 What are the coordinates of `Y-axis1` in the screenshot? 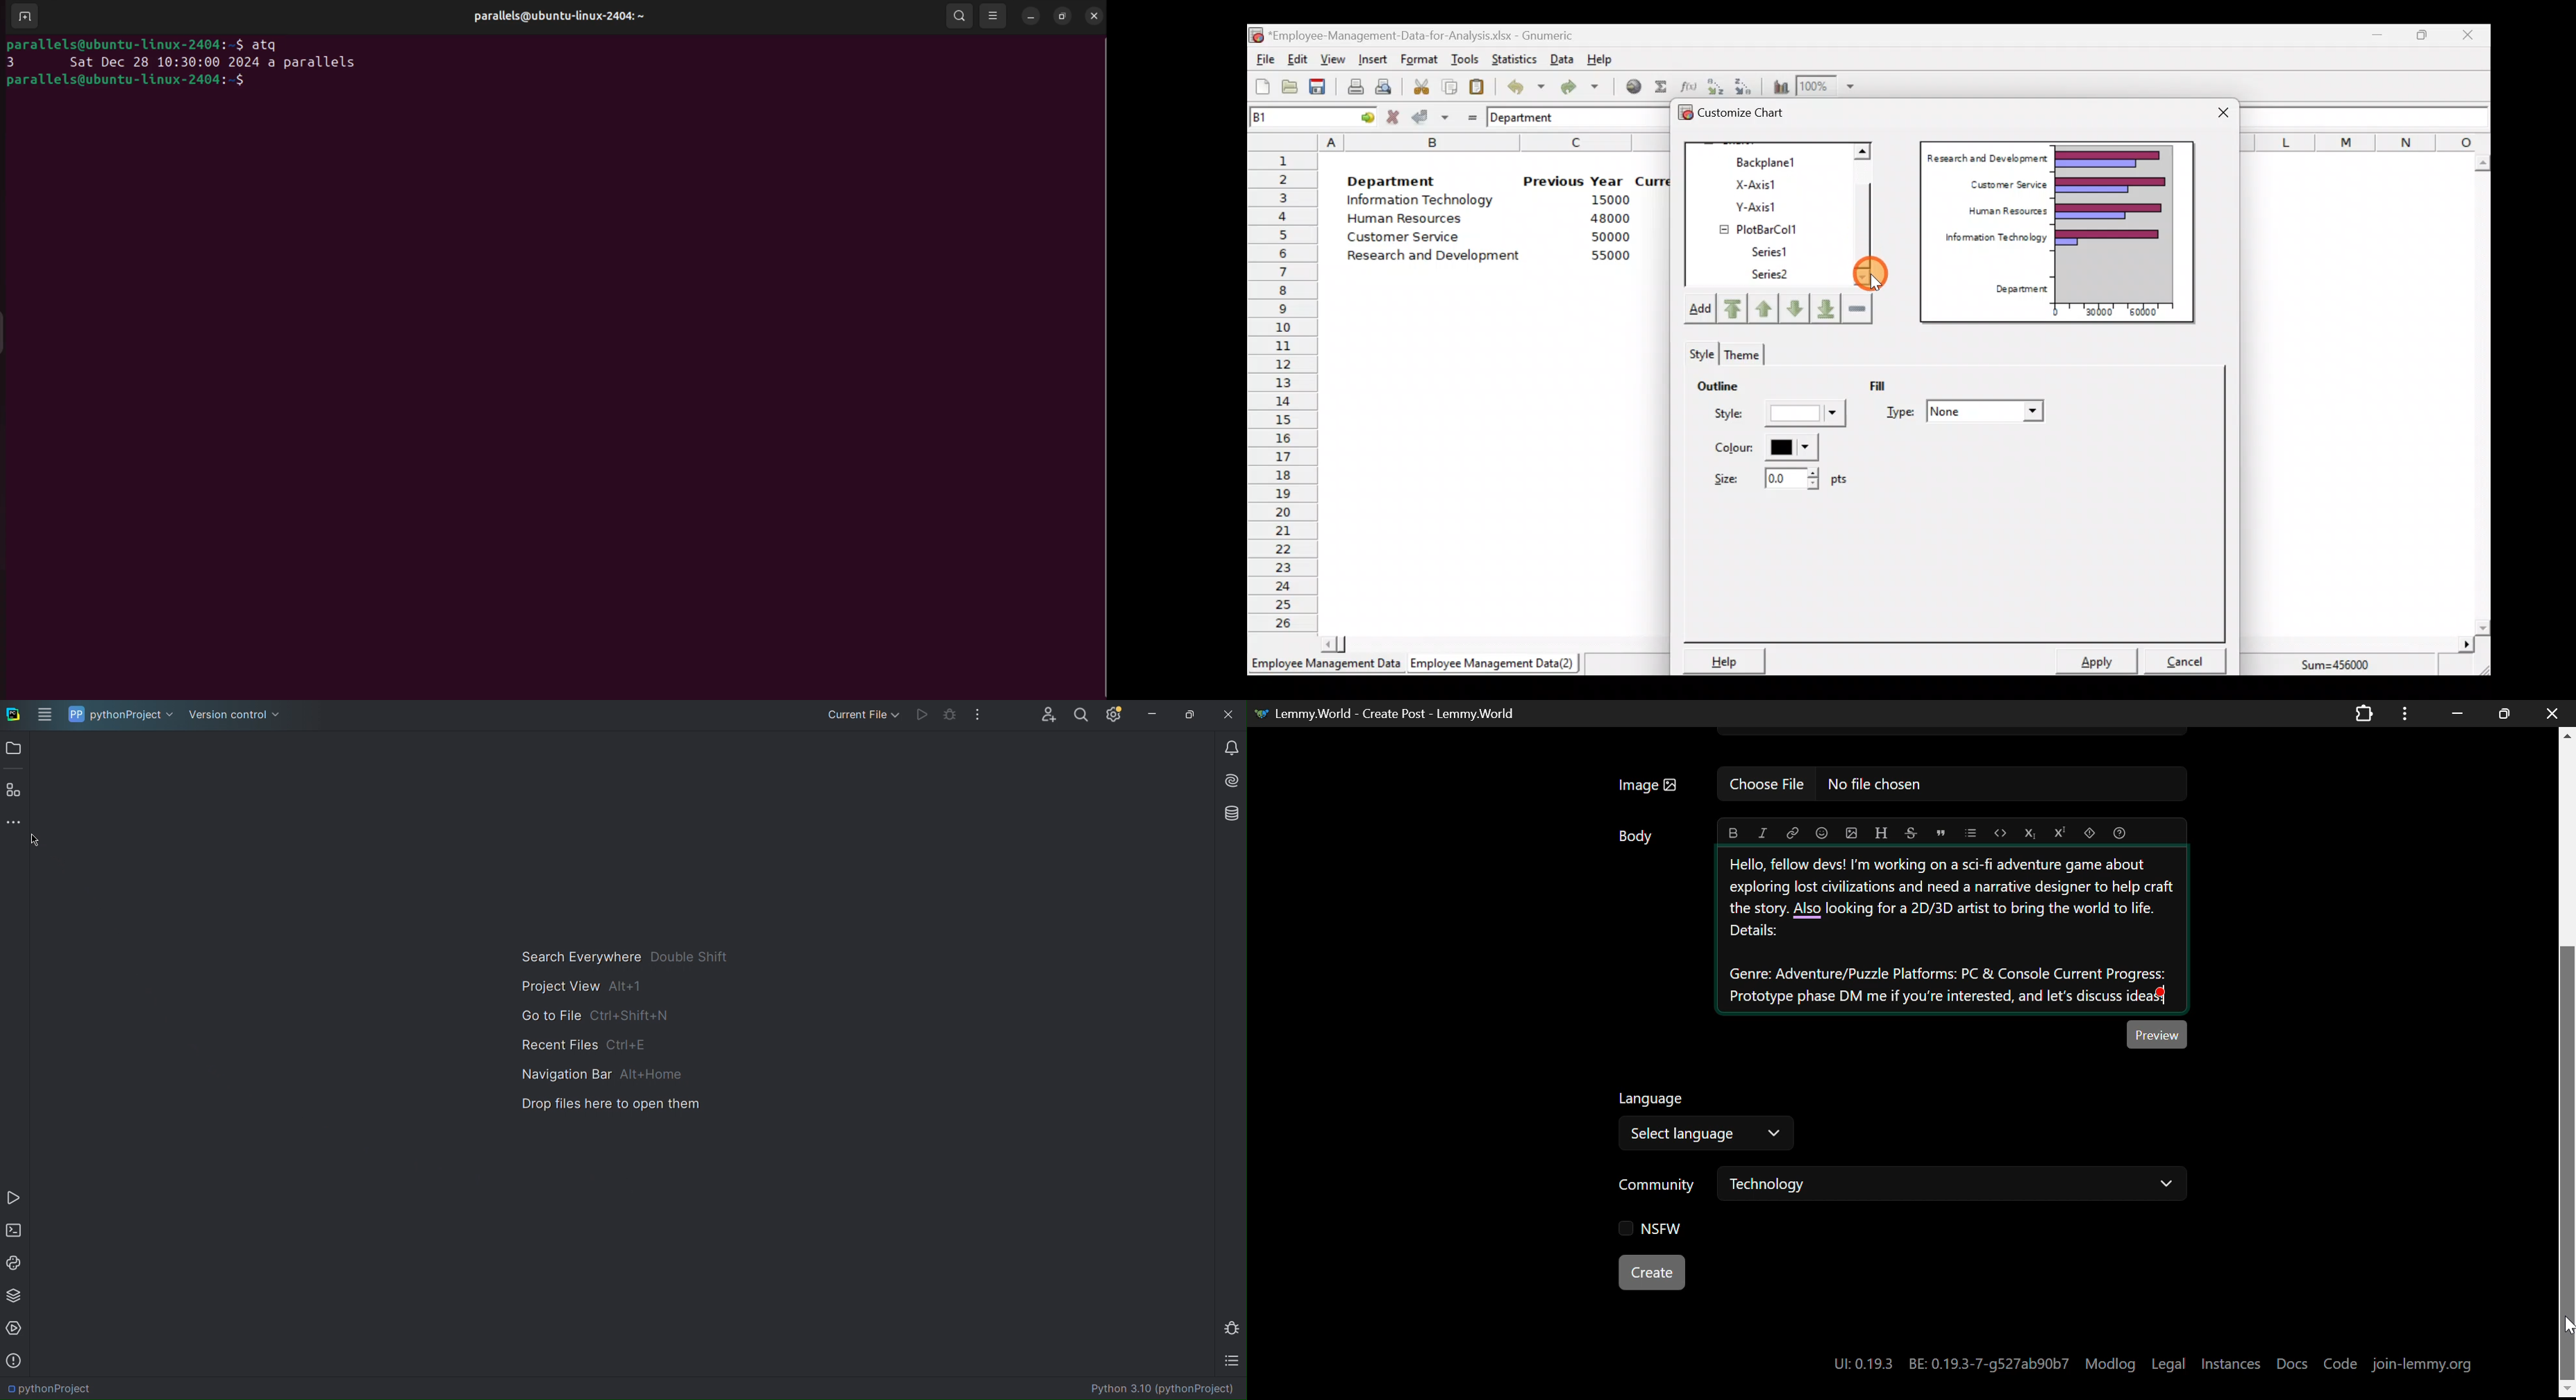 It's located at (1773, 205).